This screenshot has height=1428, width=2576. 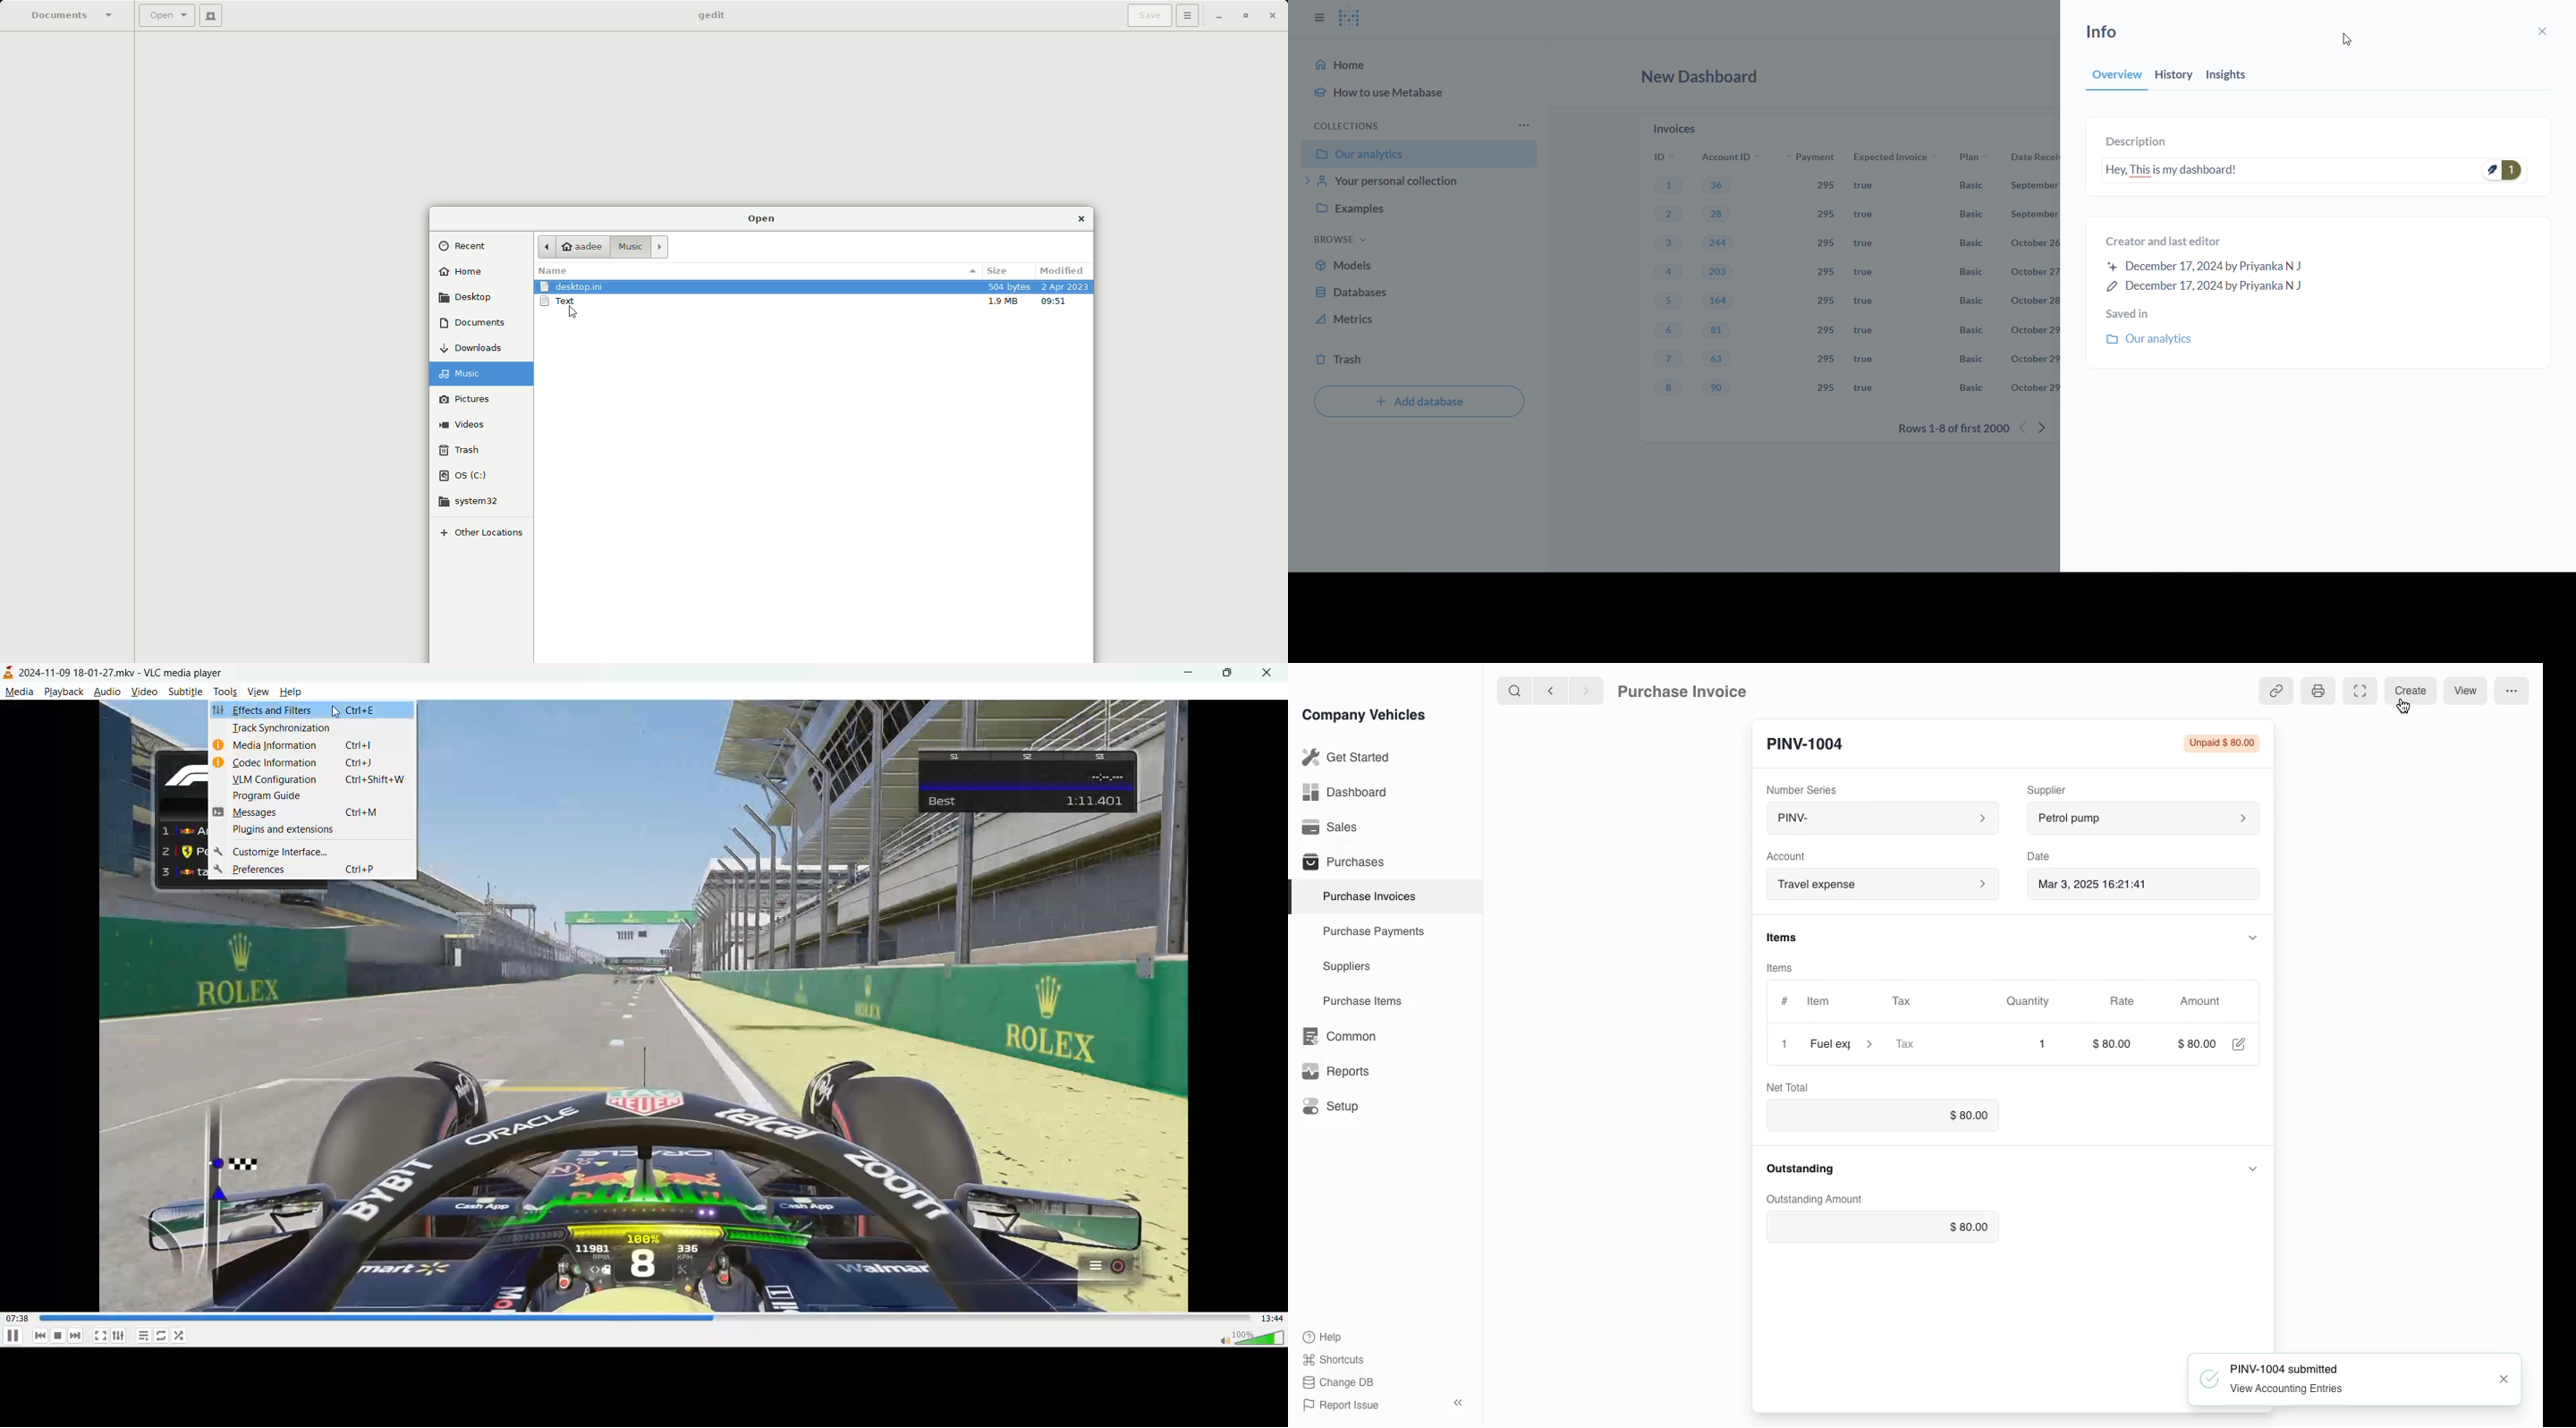 What do you see at coordinates (1804, 1170) in the screenshot?
I see `Outstanding` at bounding box center [1804, 1170].